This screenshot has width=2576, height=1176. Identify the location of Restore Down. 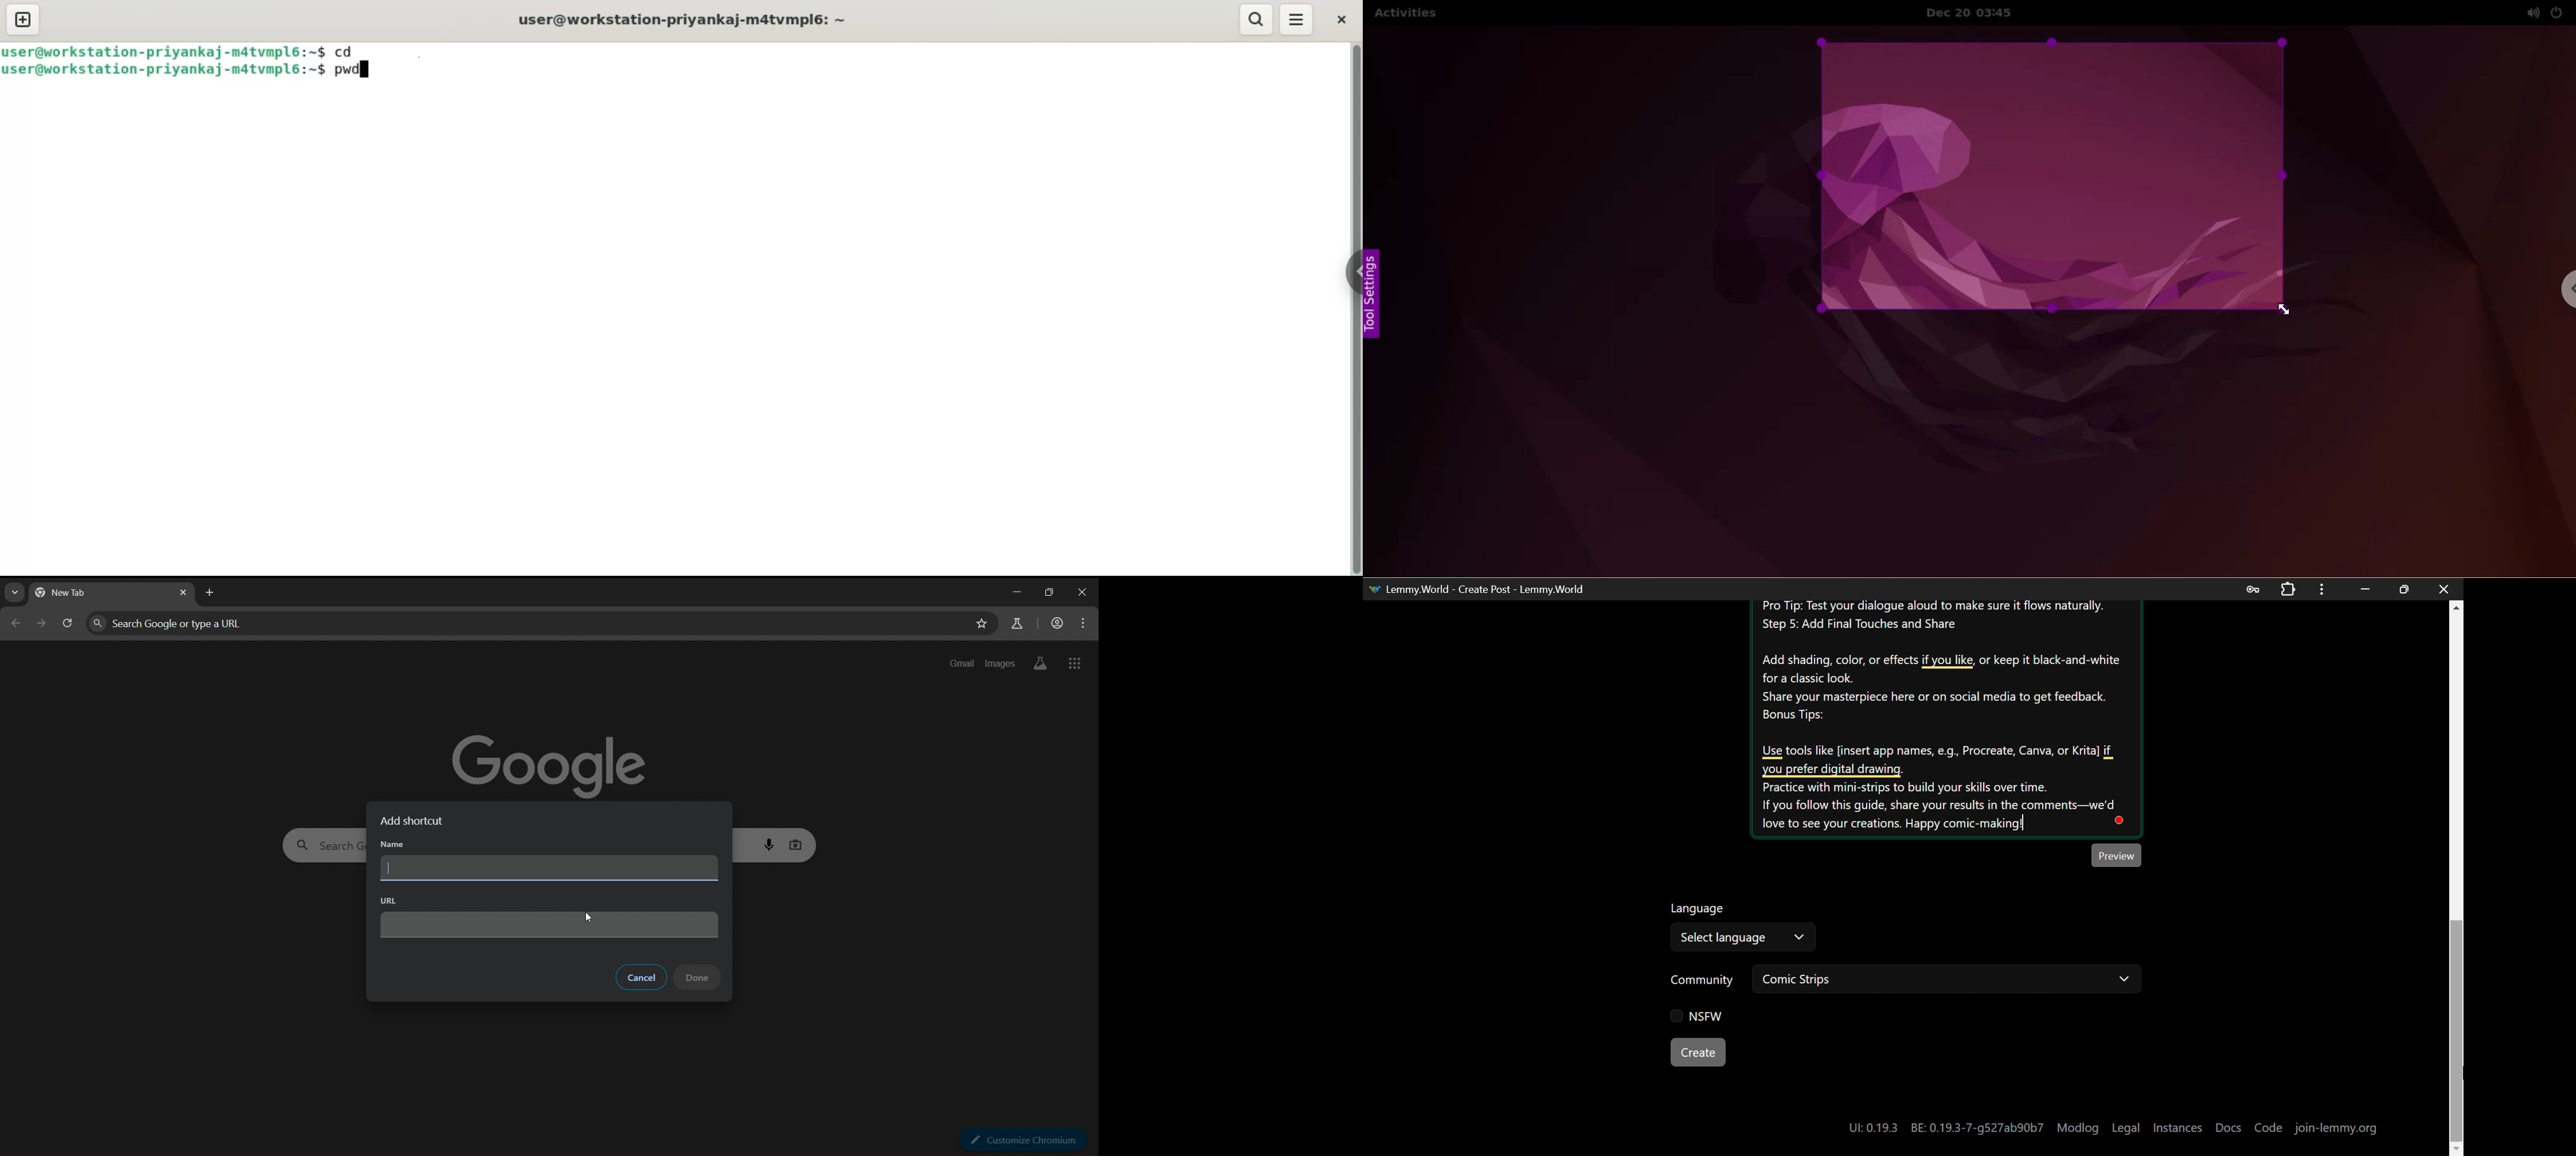
(2366, 588).